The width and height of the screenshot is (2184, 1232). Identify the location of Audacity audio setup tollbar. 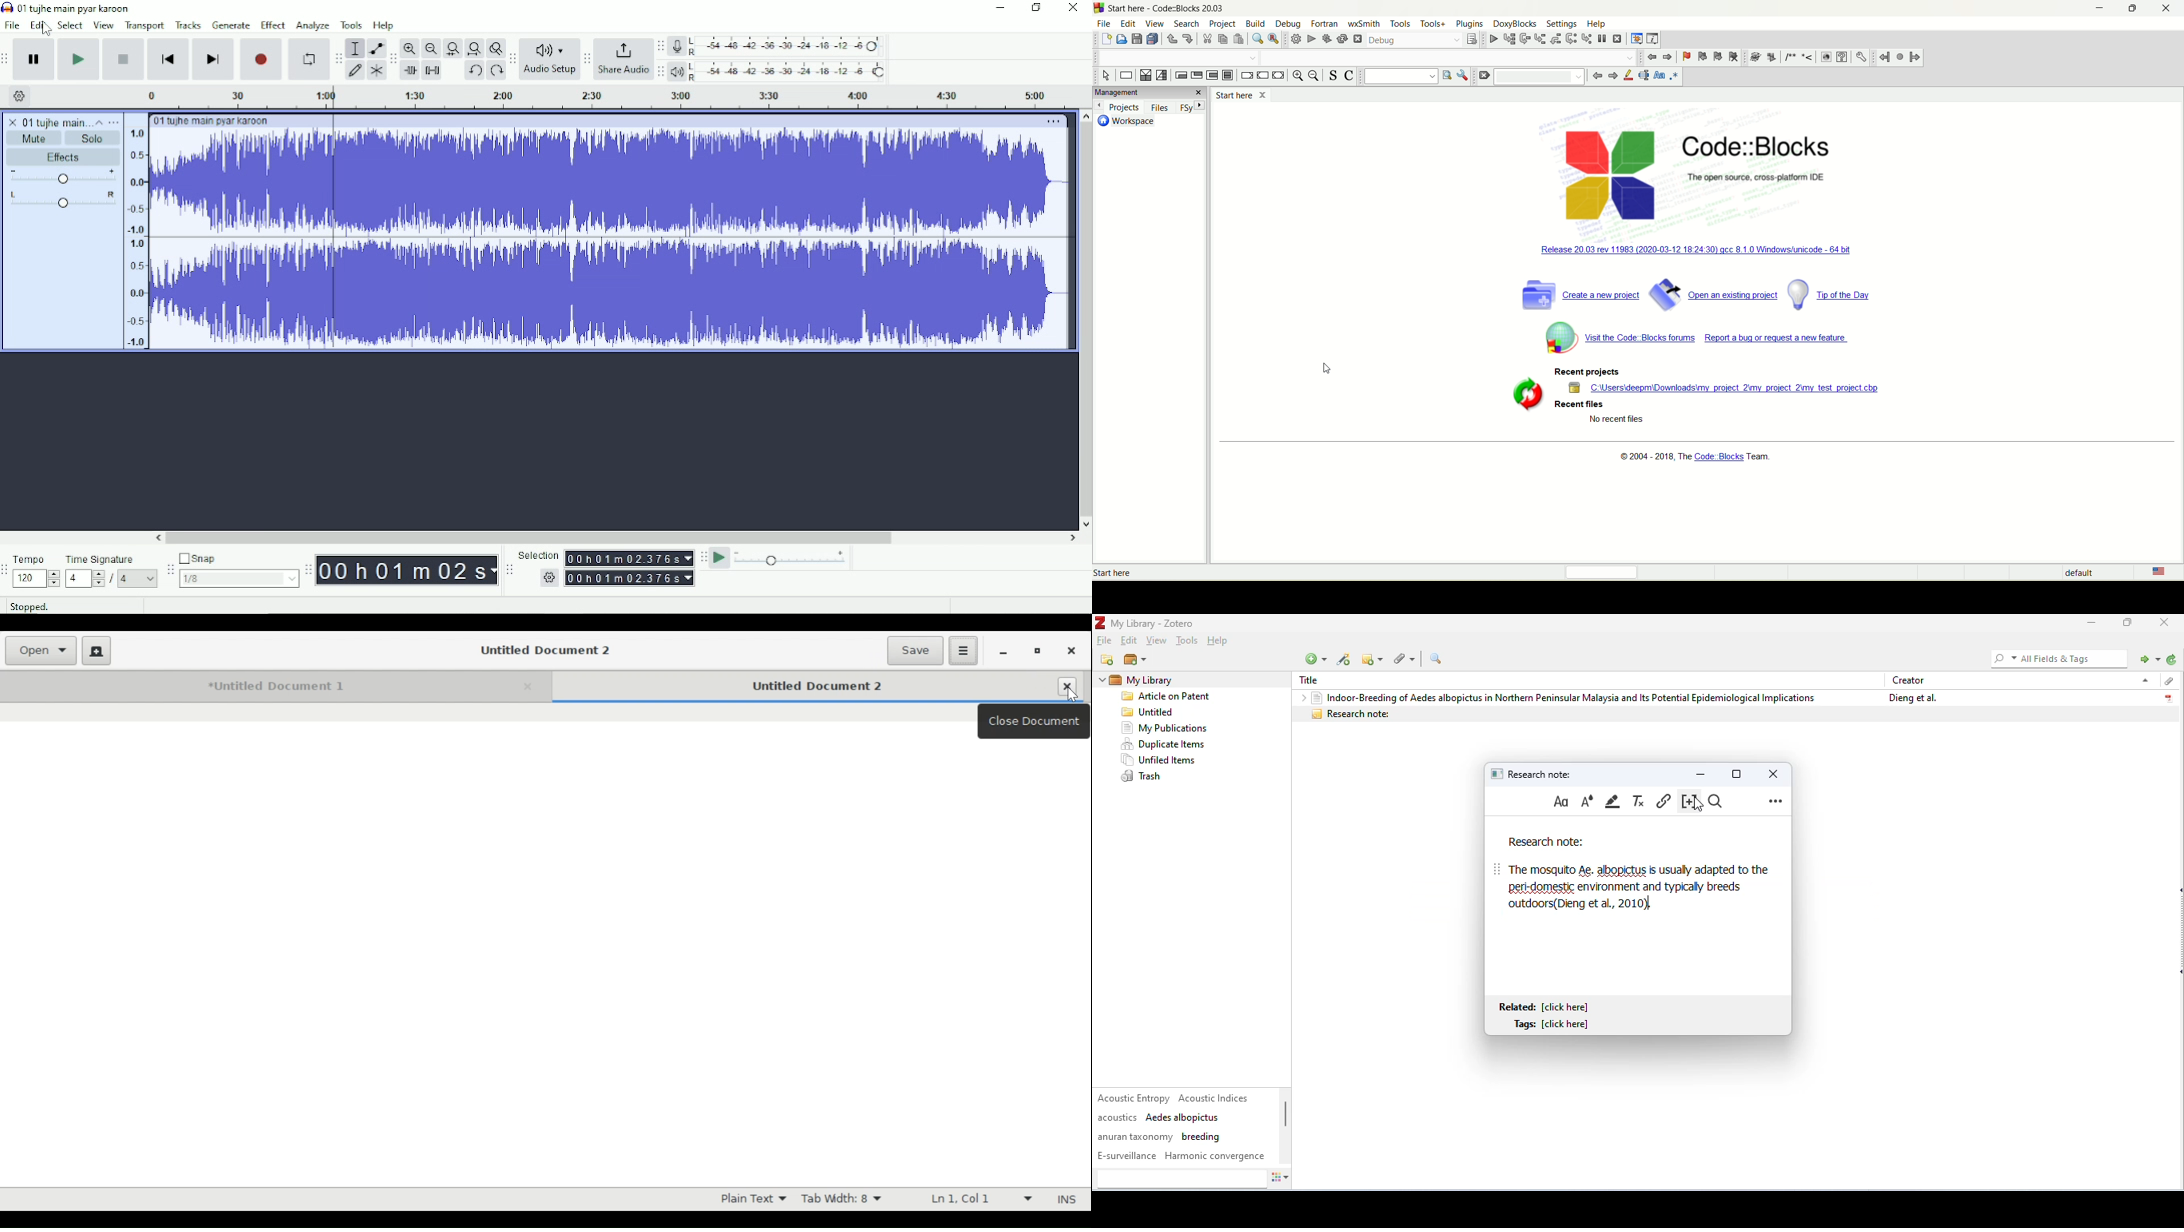
(511, 59).